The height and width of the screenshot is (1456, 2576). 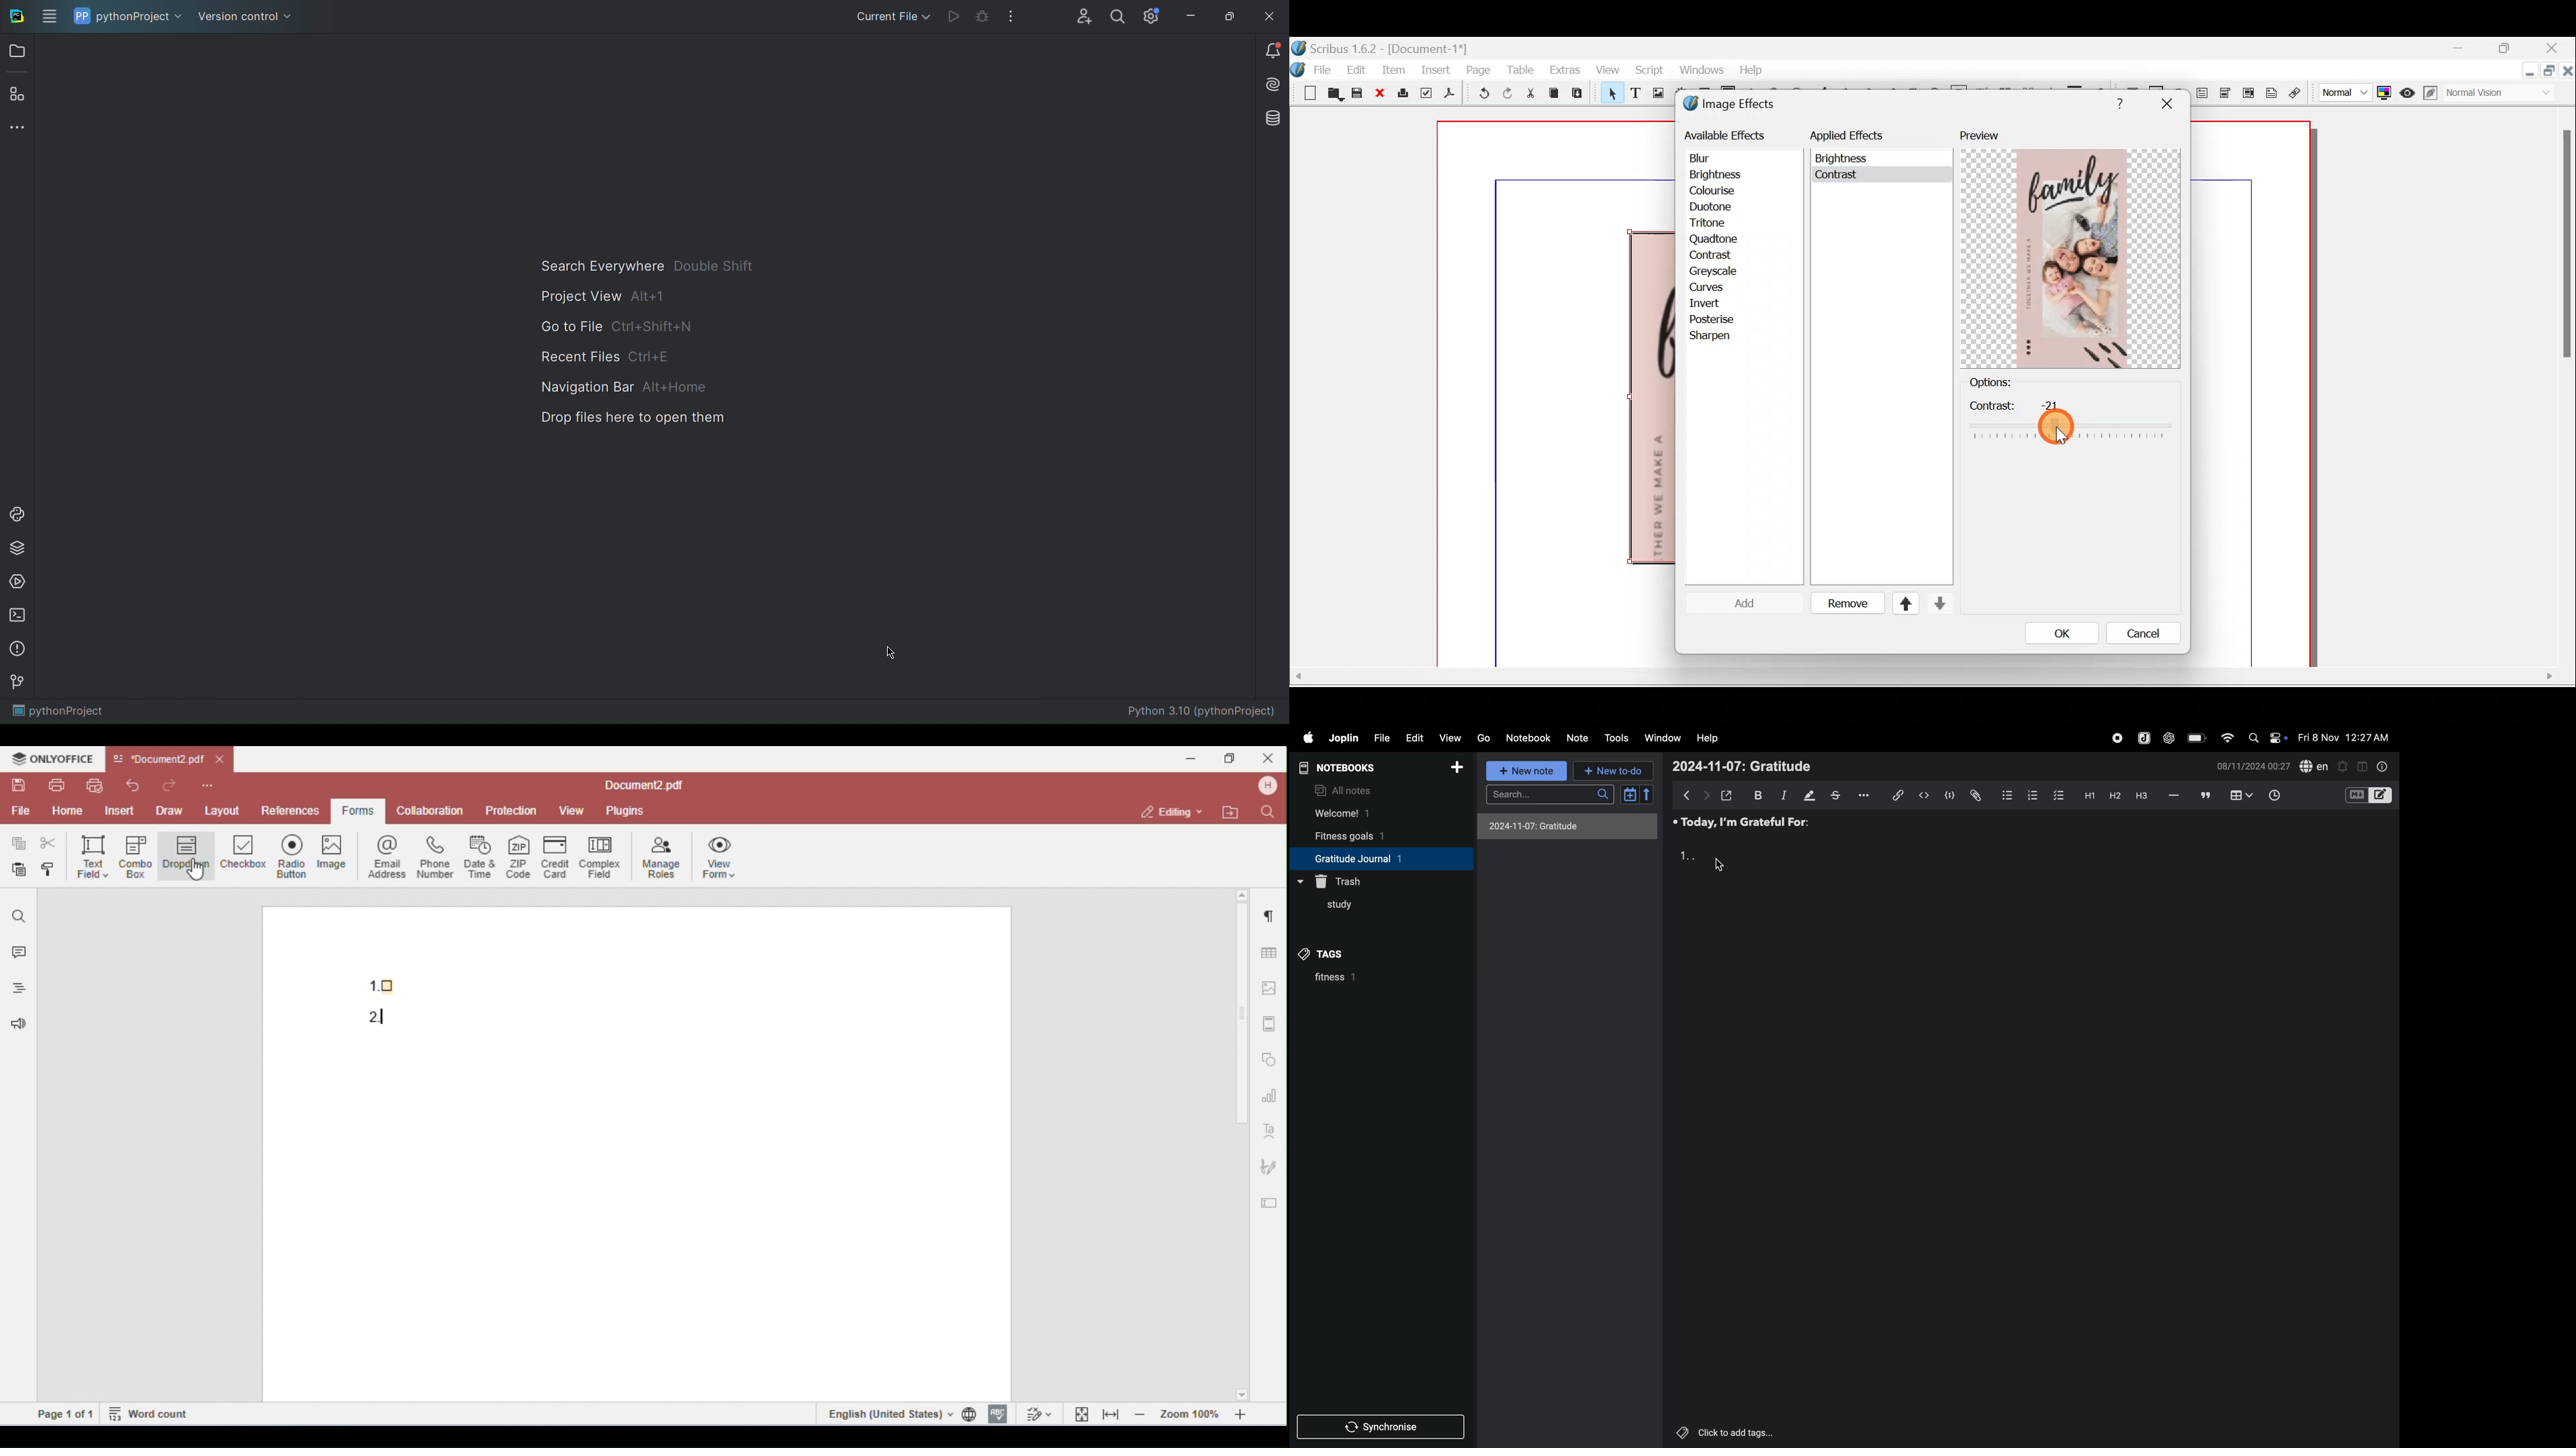 I want to click on Fri 8 Nov 12:27 AM, so click(x=2345, y=736).